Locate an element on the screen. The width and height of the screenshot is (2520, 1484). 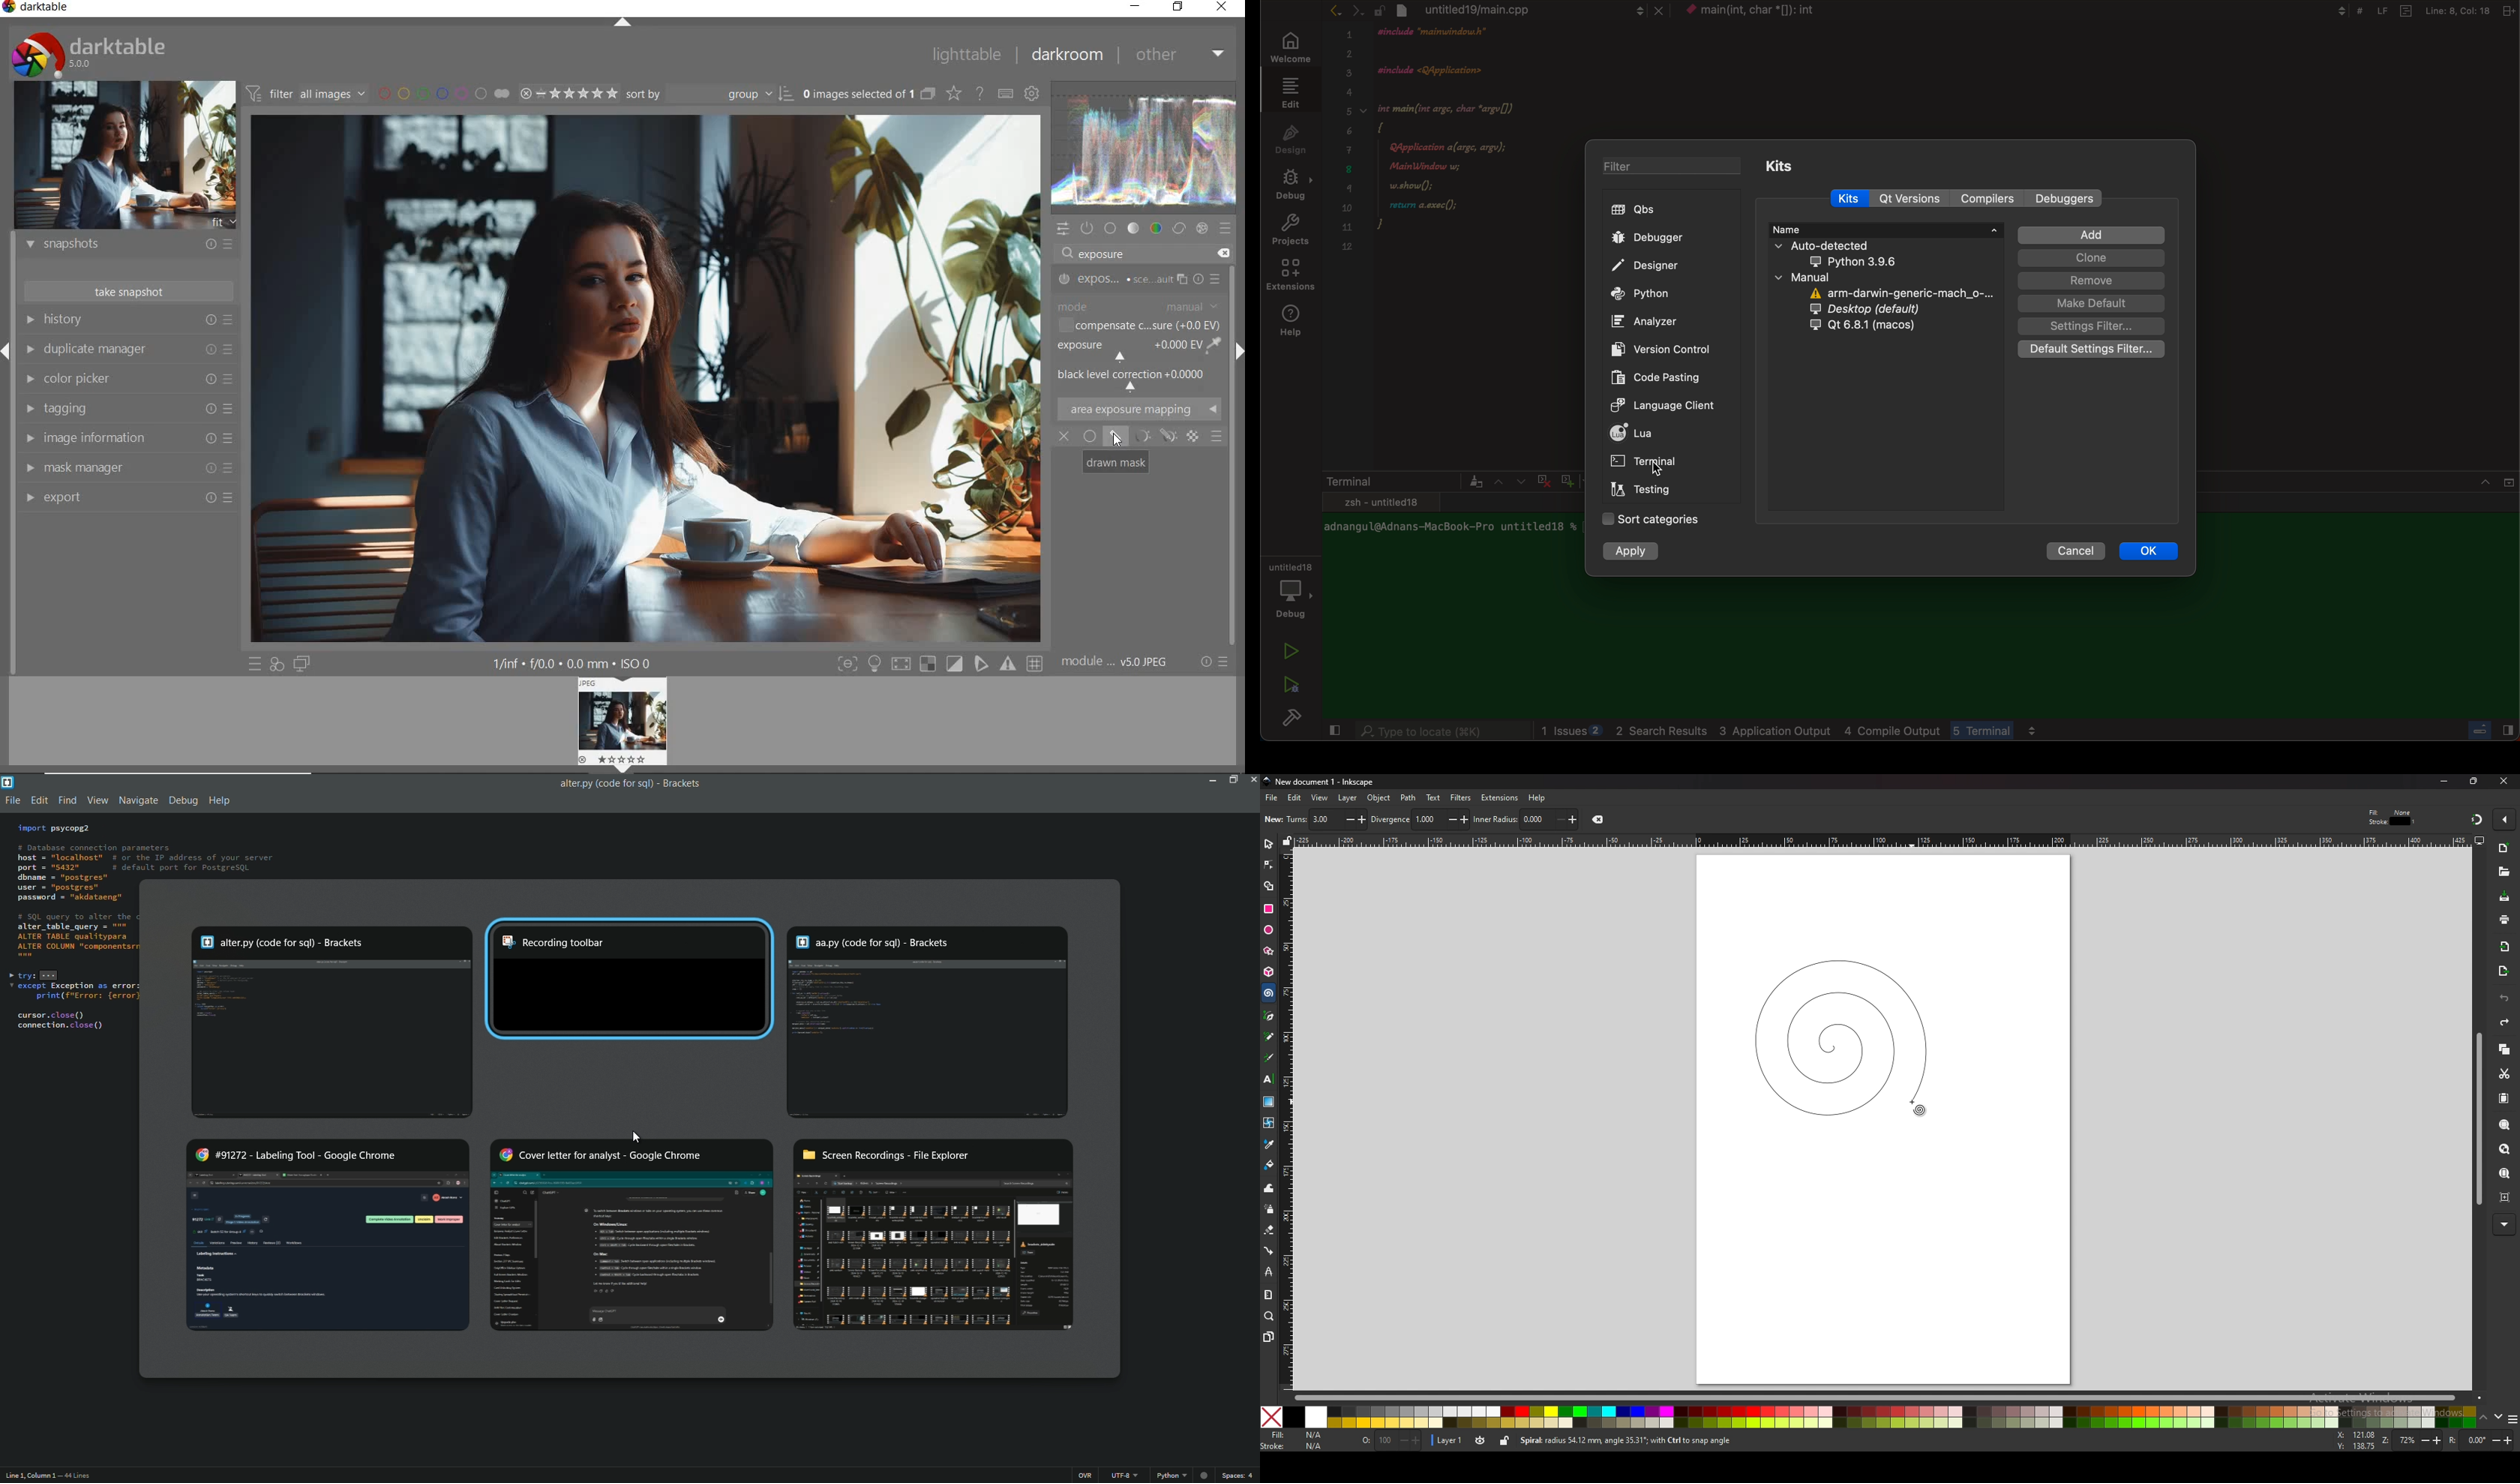
inner radius: 0.000 is located at coordinates (1526, 819).